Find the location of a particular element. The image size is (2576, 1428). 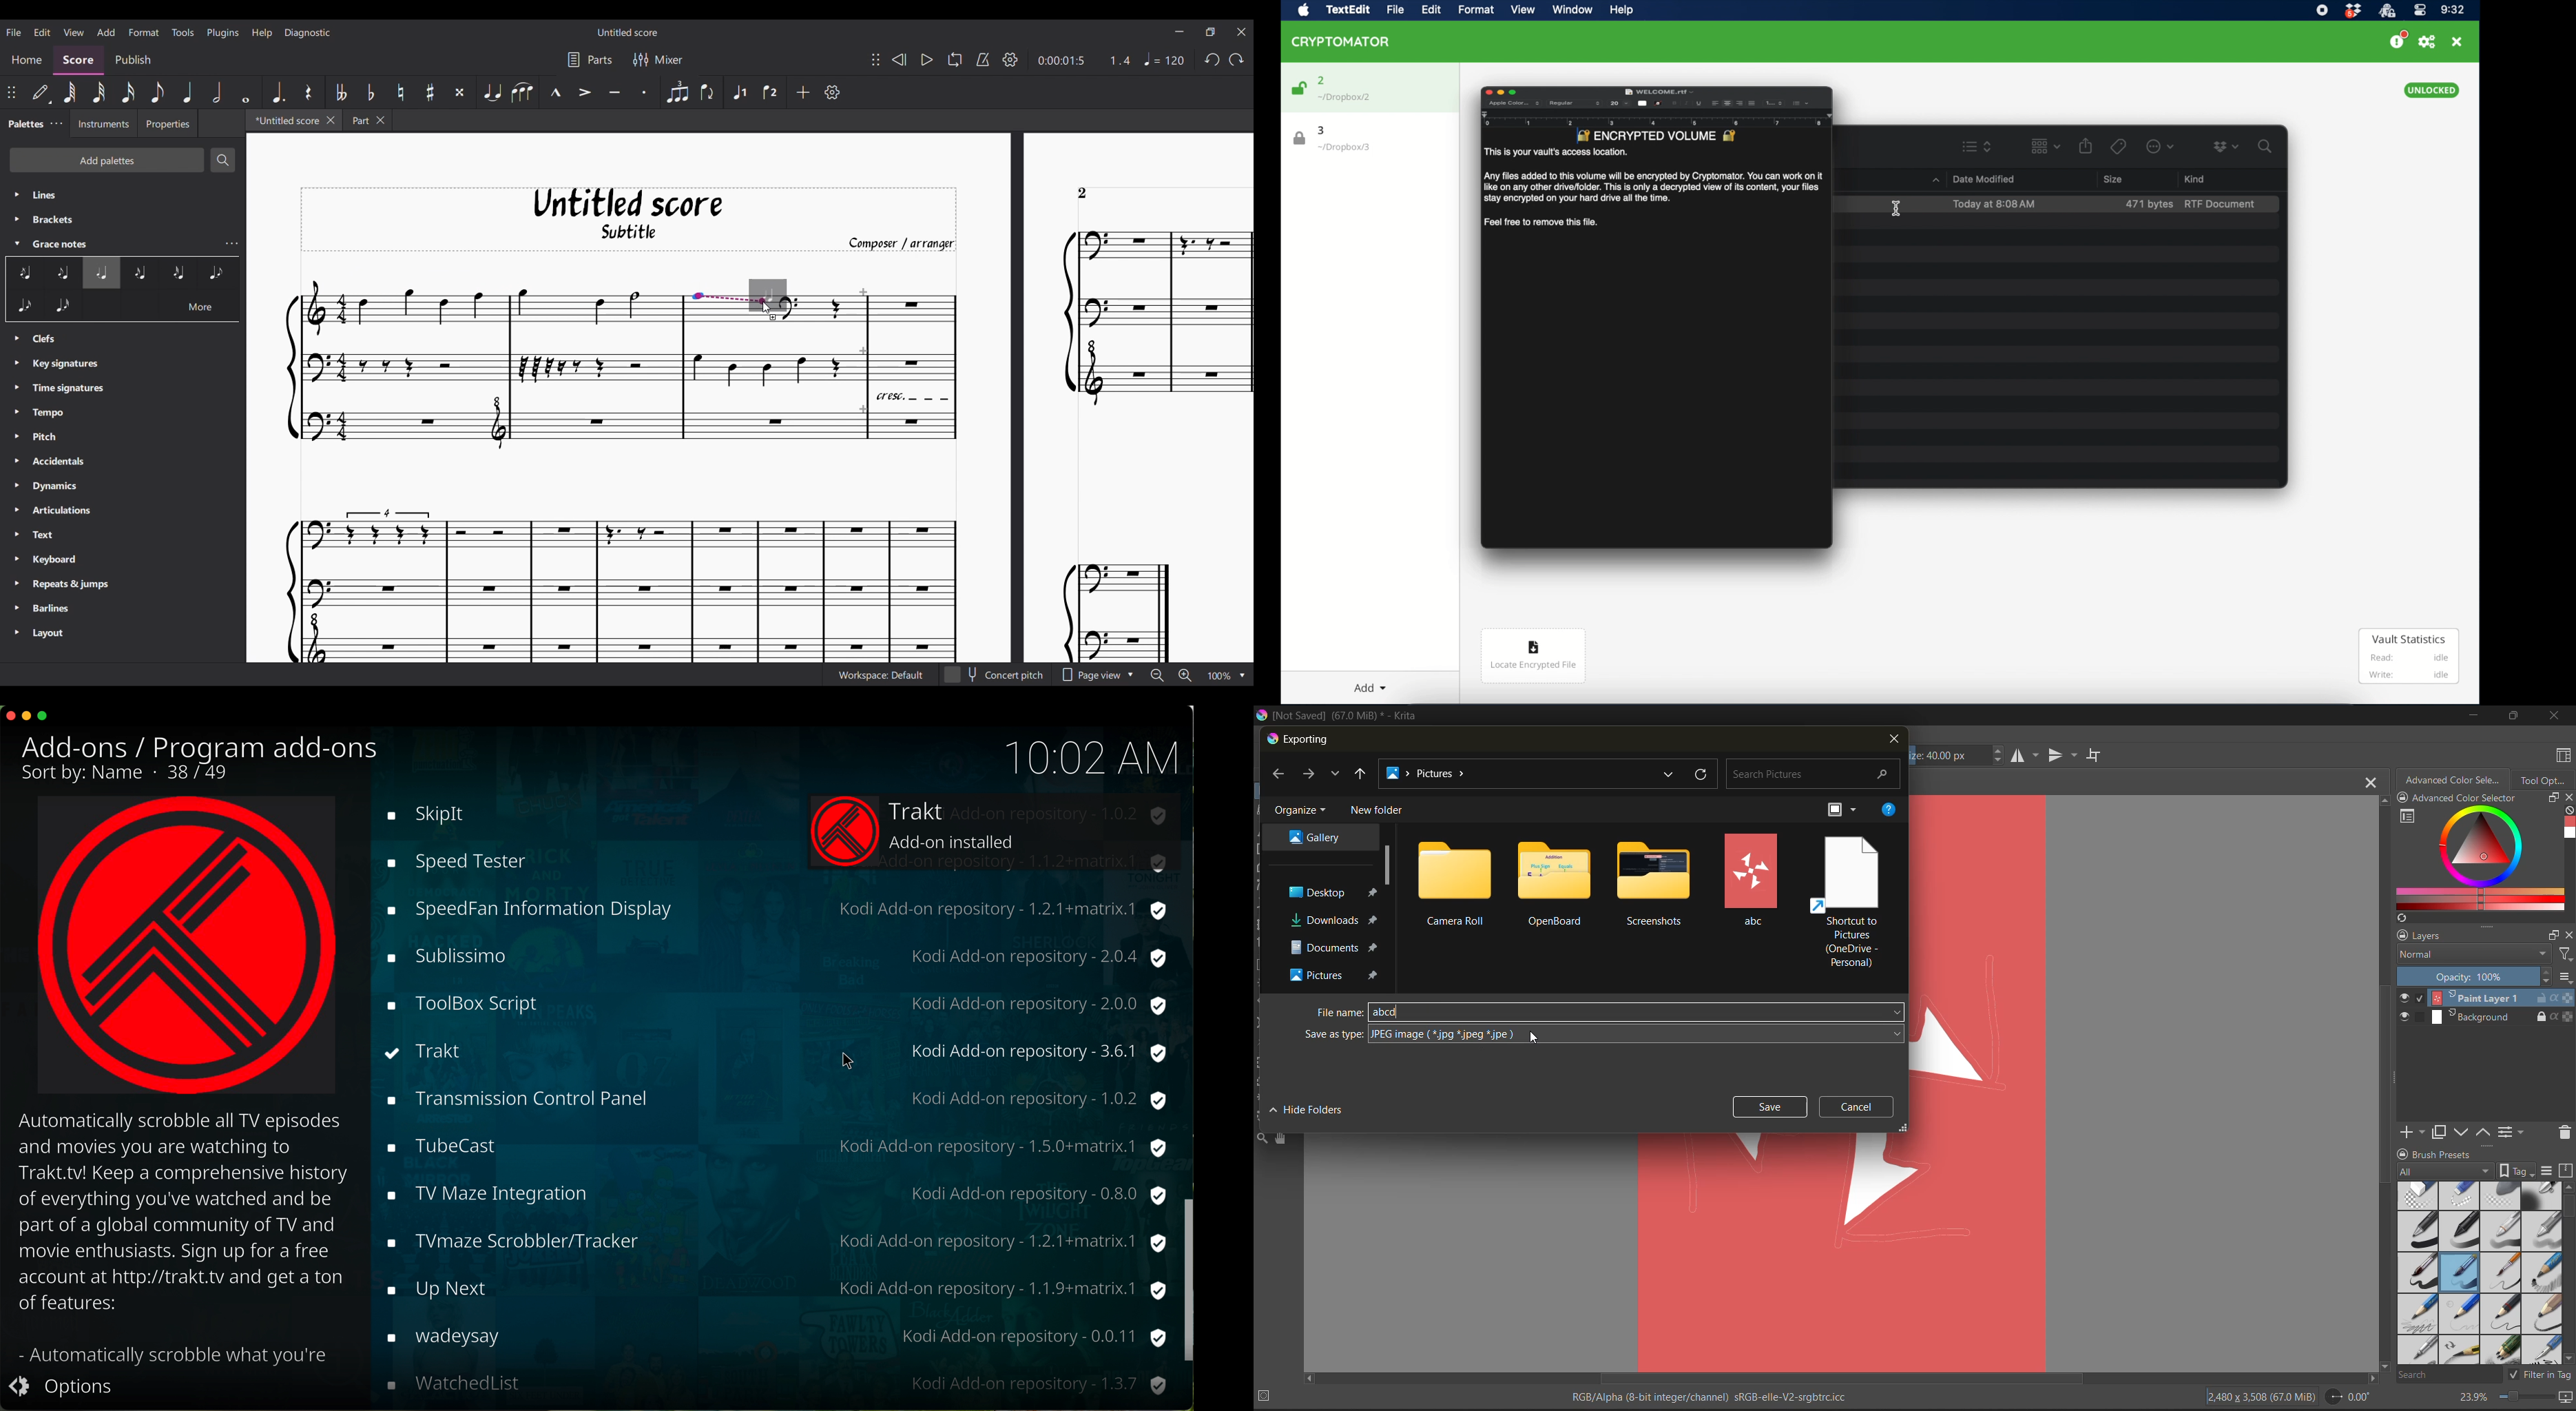

Playback settings is located at coordinates (1010, 59).